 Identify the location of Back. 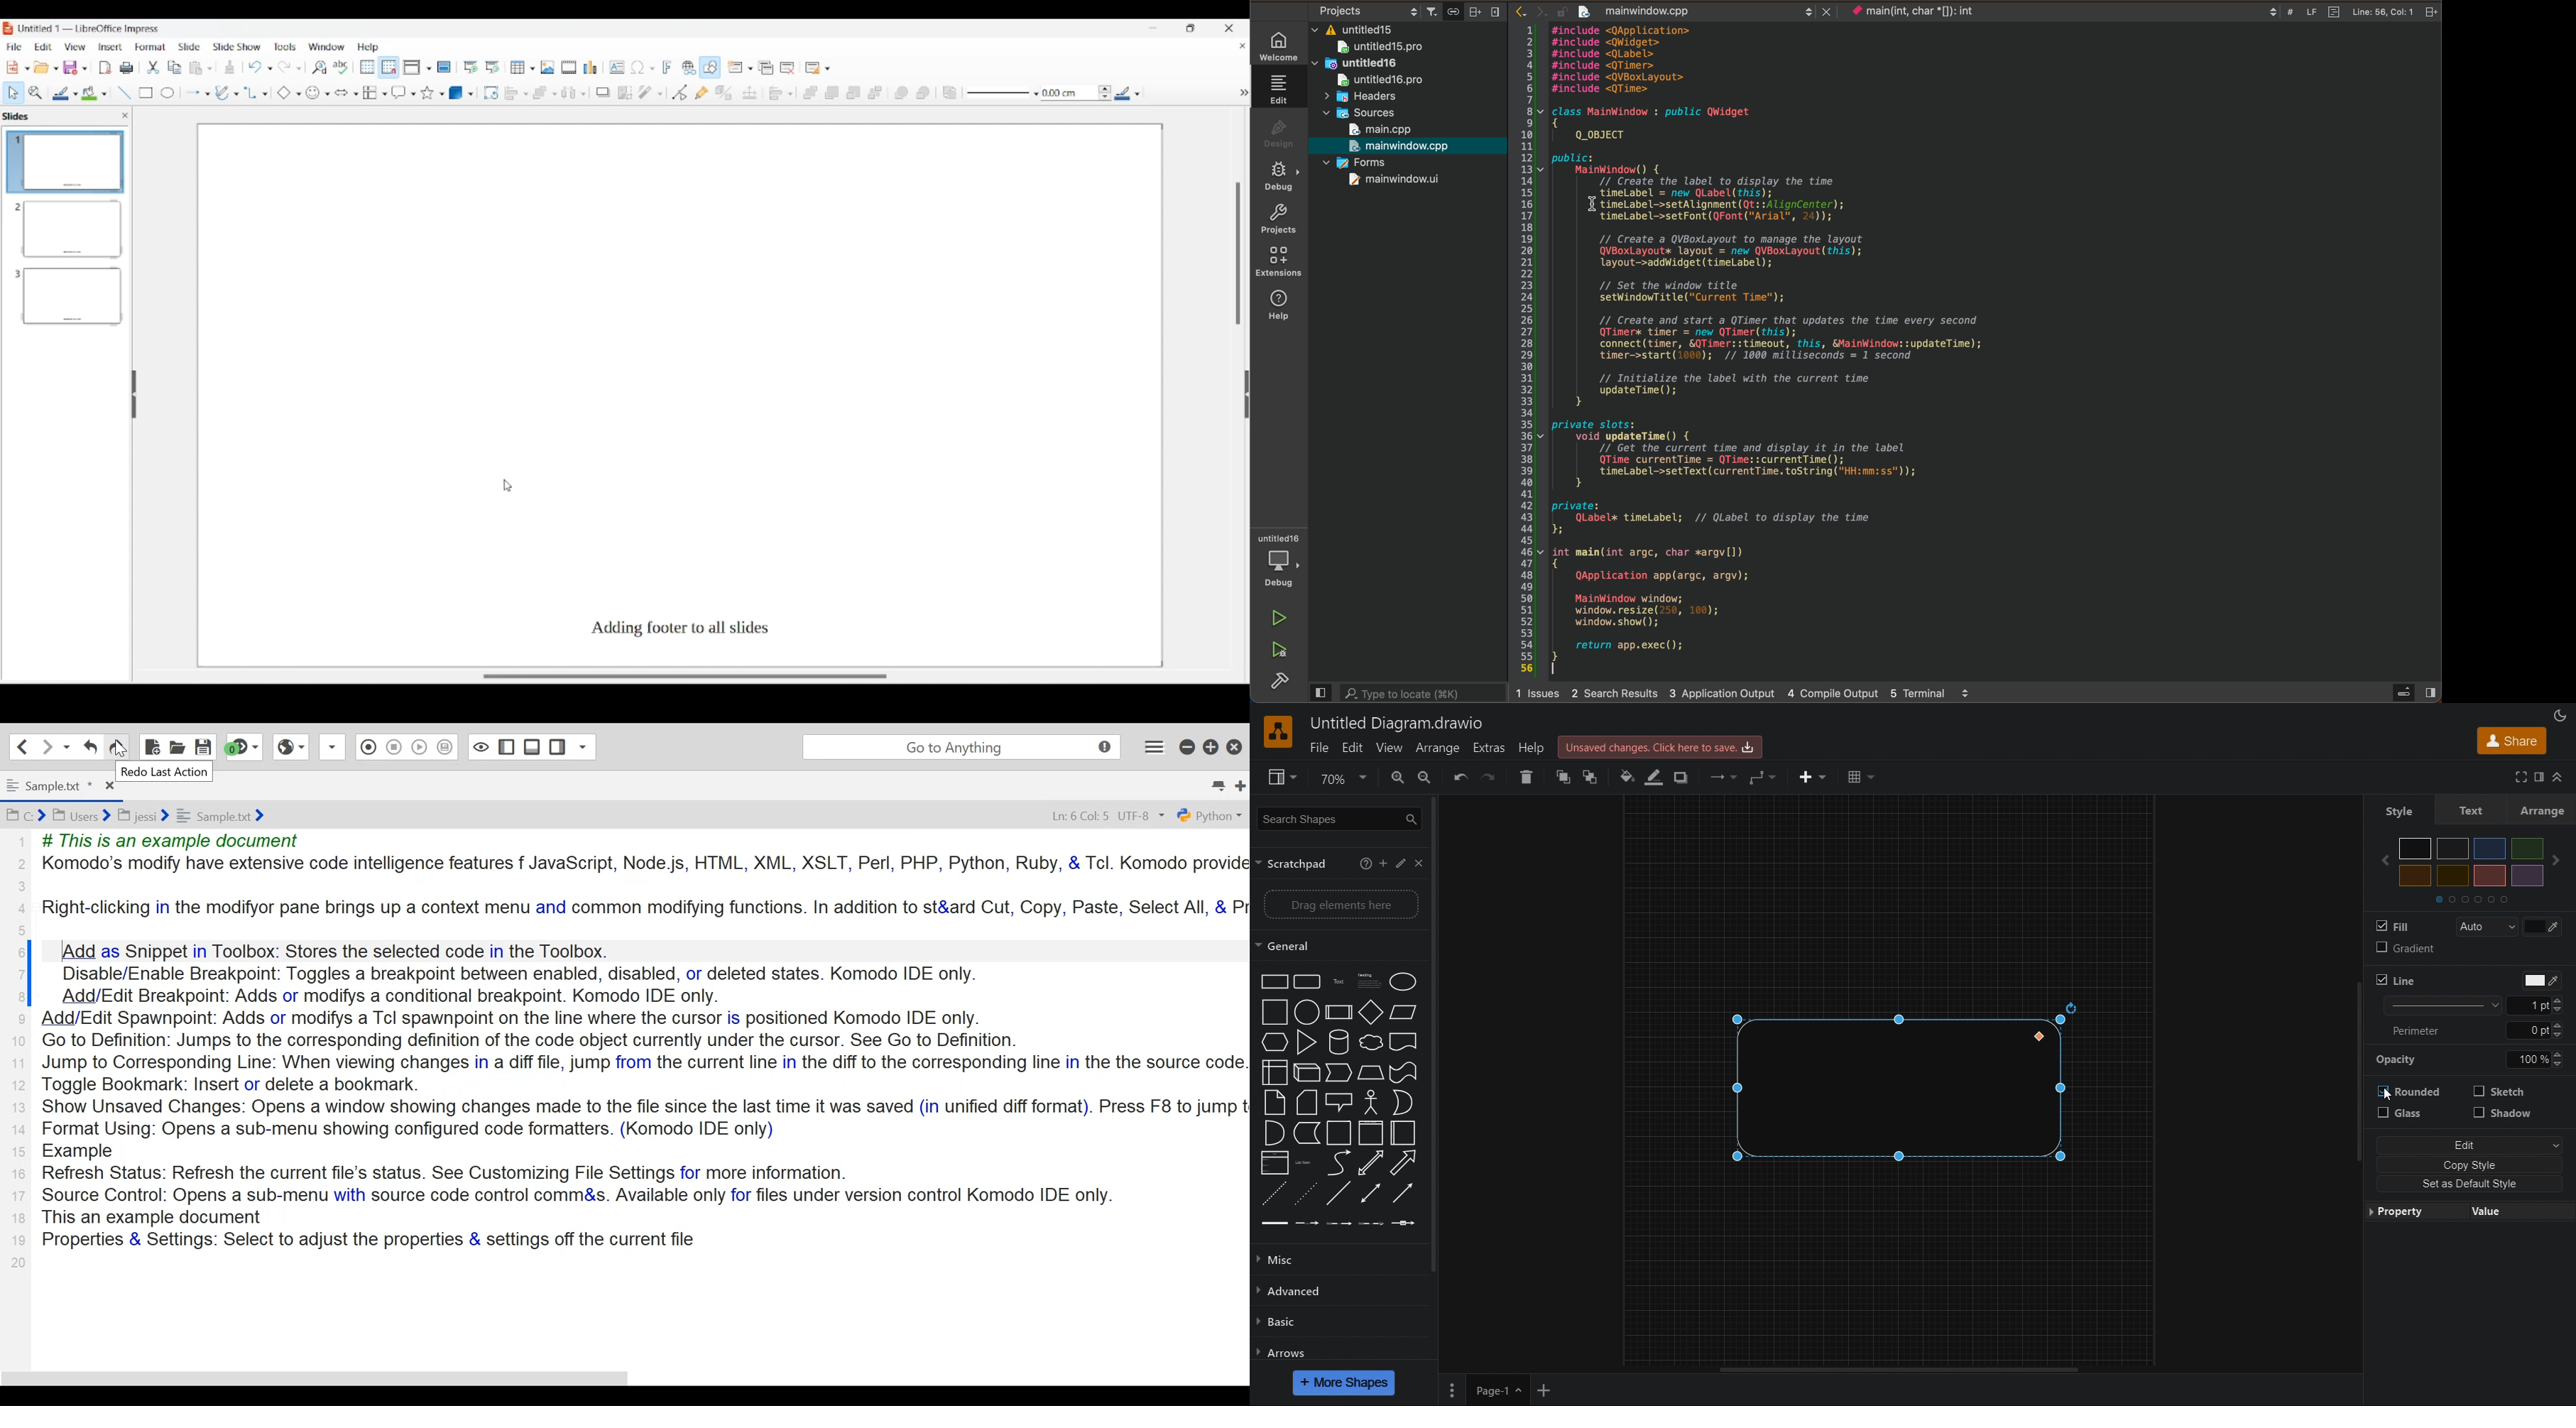
(1520, 10).